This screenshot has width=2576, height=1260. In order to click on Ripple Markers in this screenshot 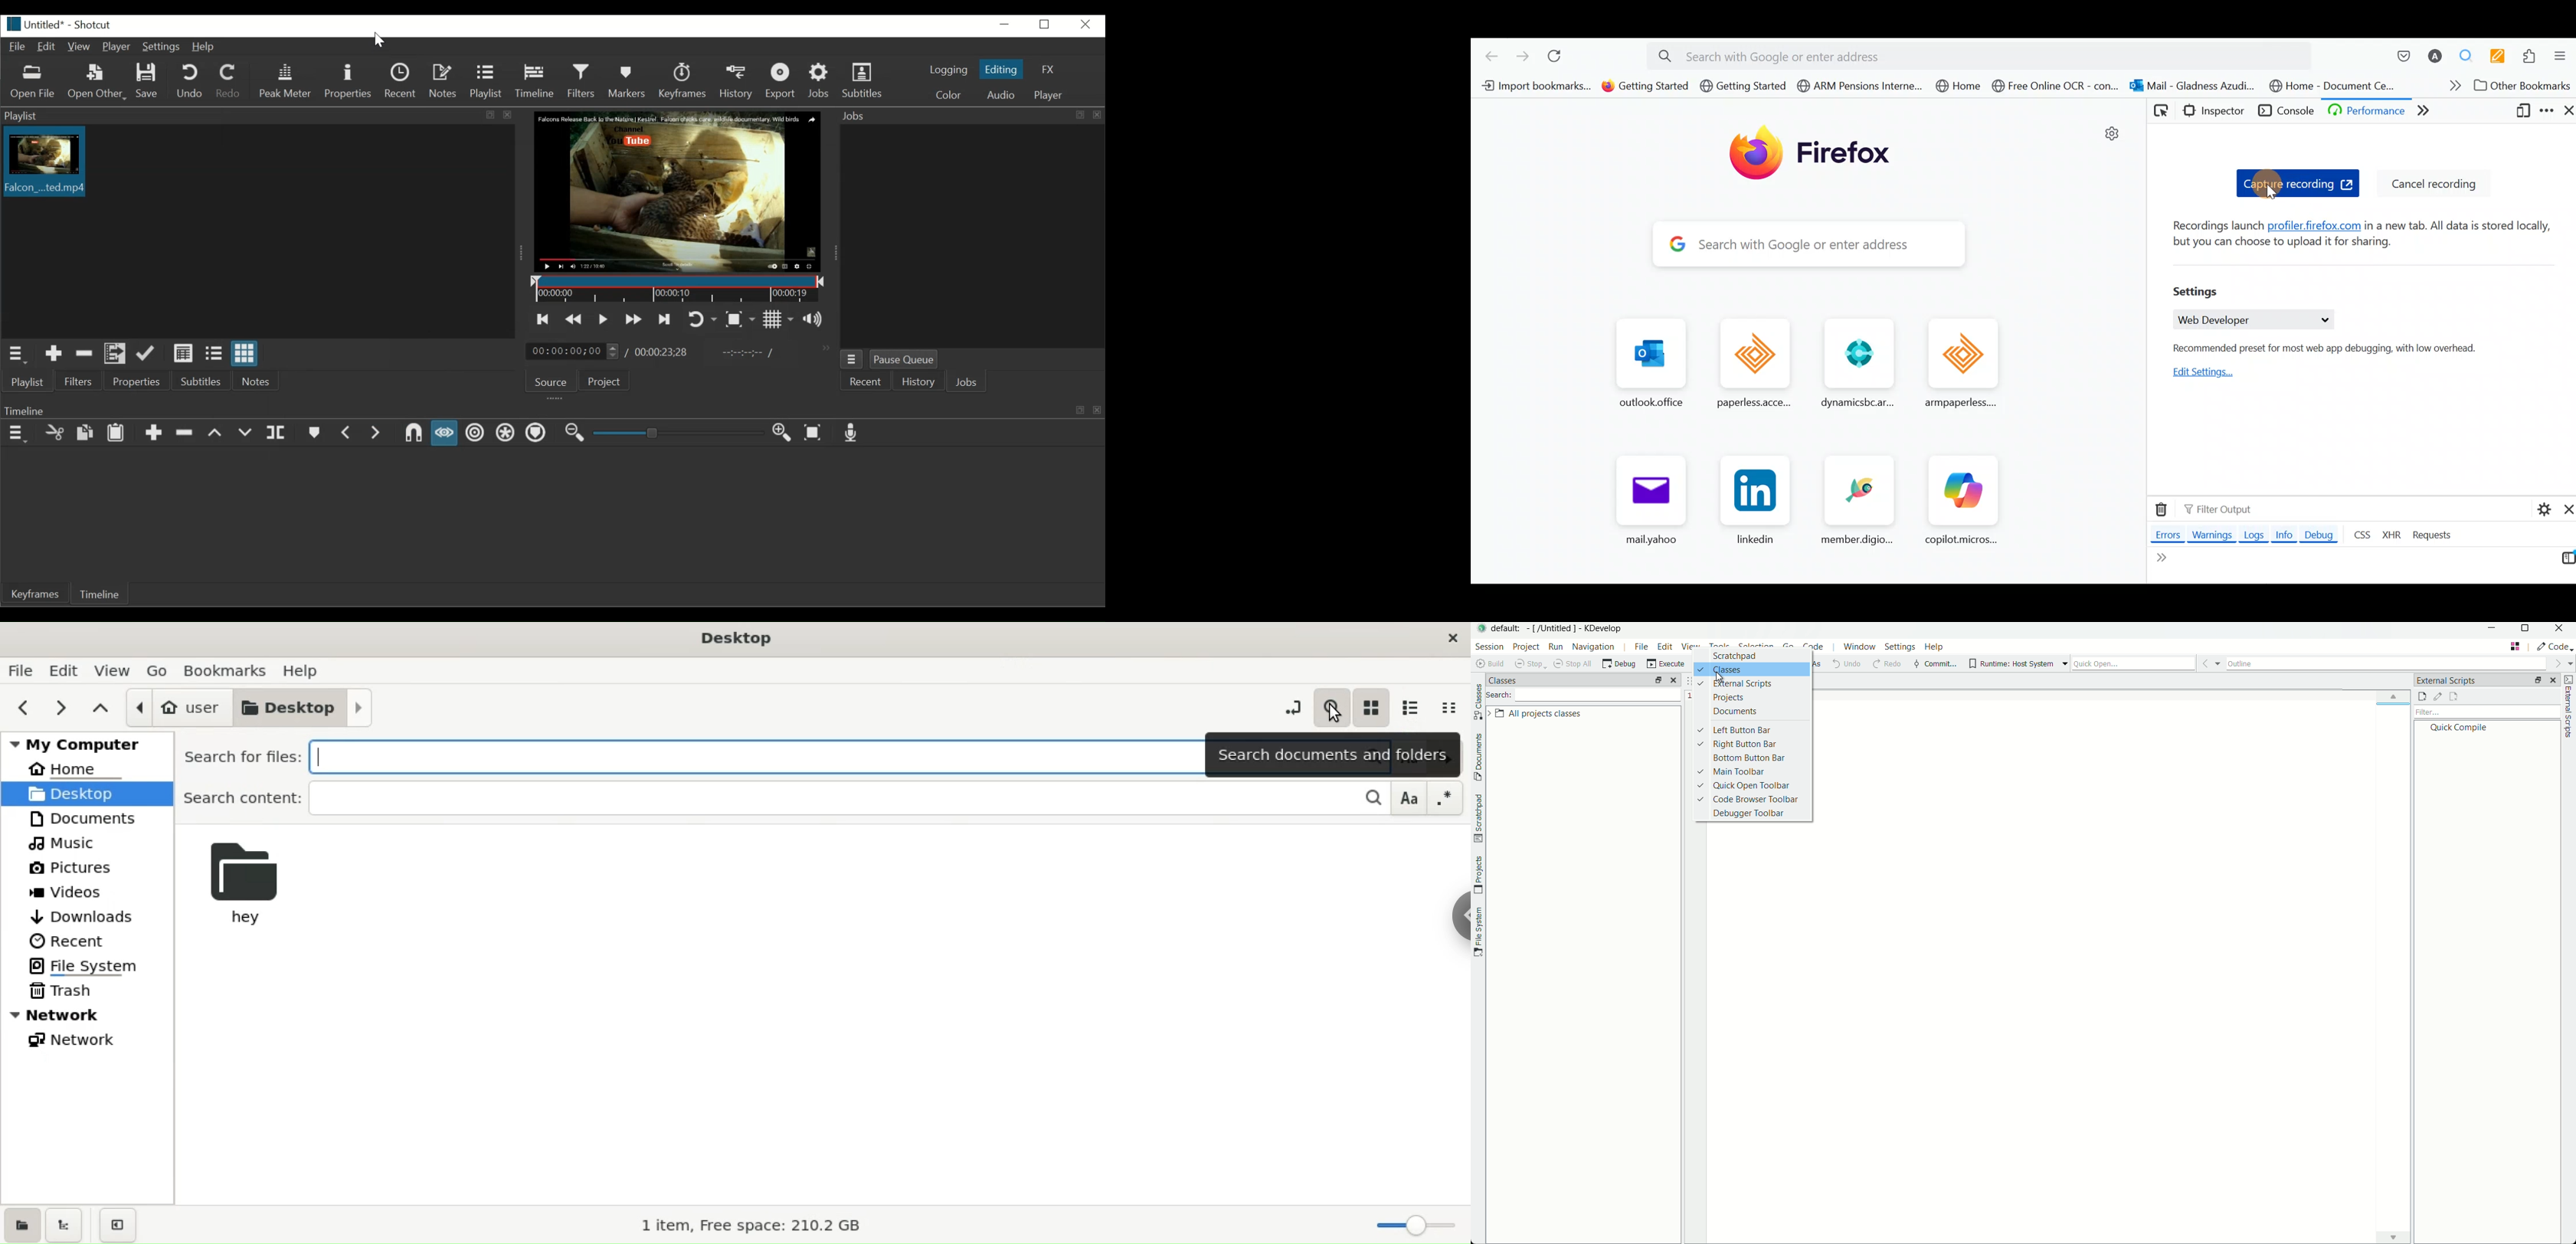, I will do `click(538, 434)`.